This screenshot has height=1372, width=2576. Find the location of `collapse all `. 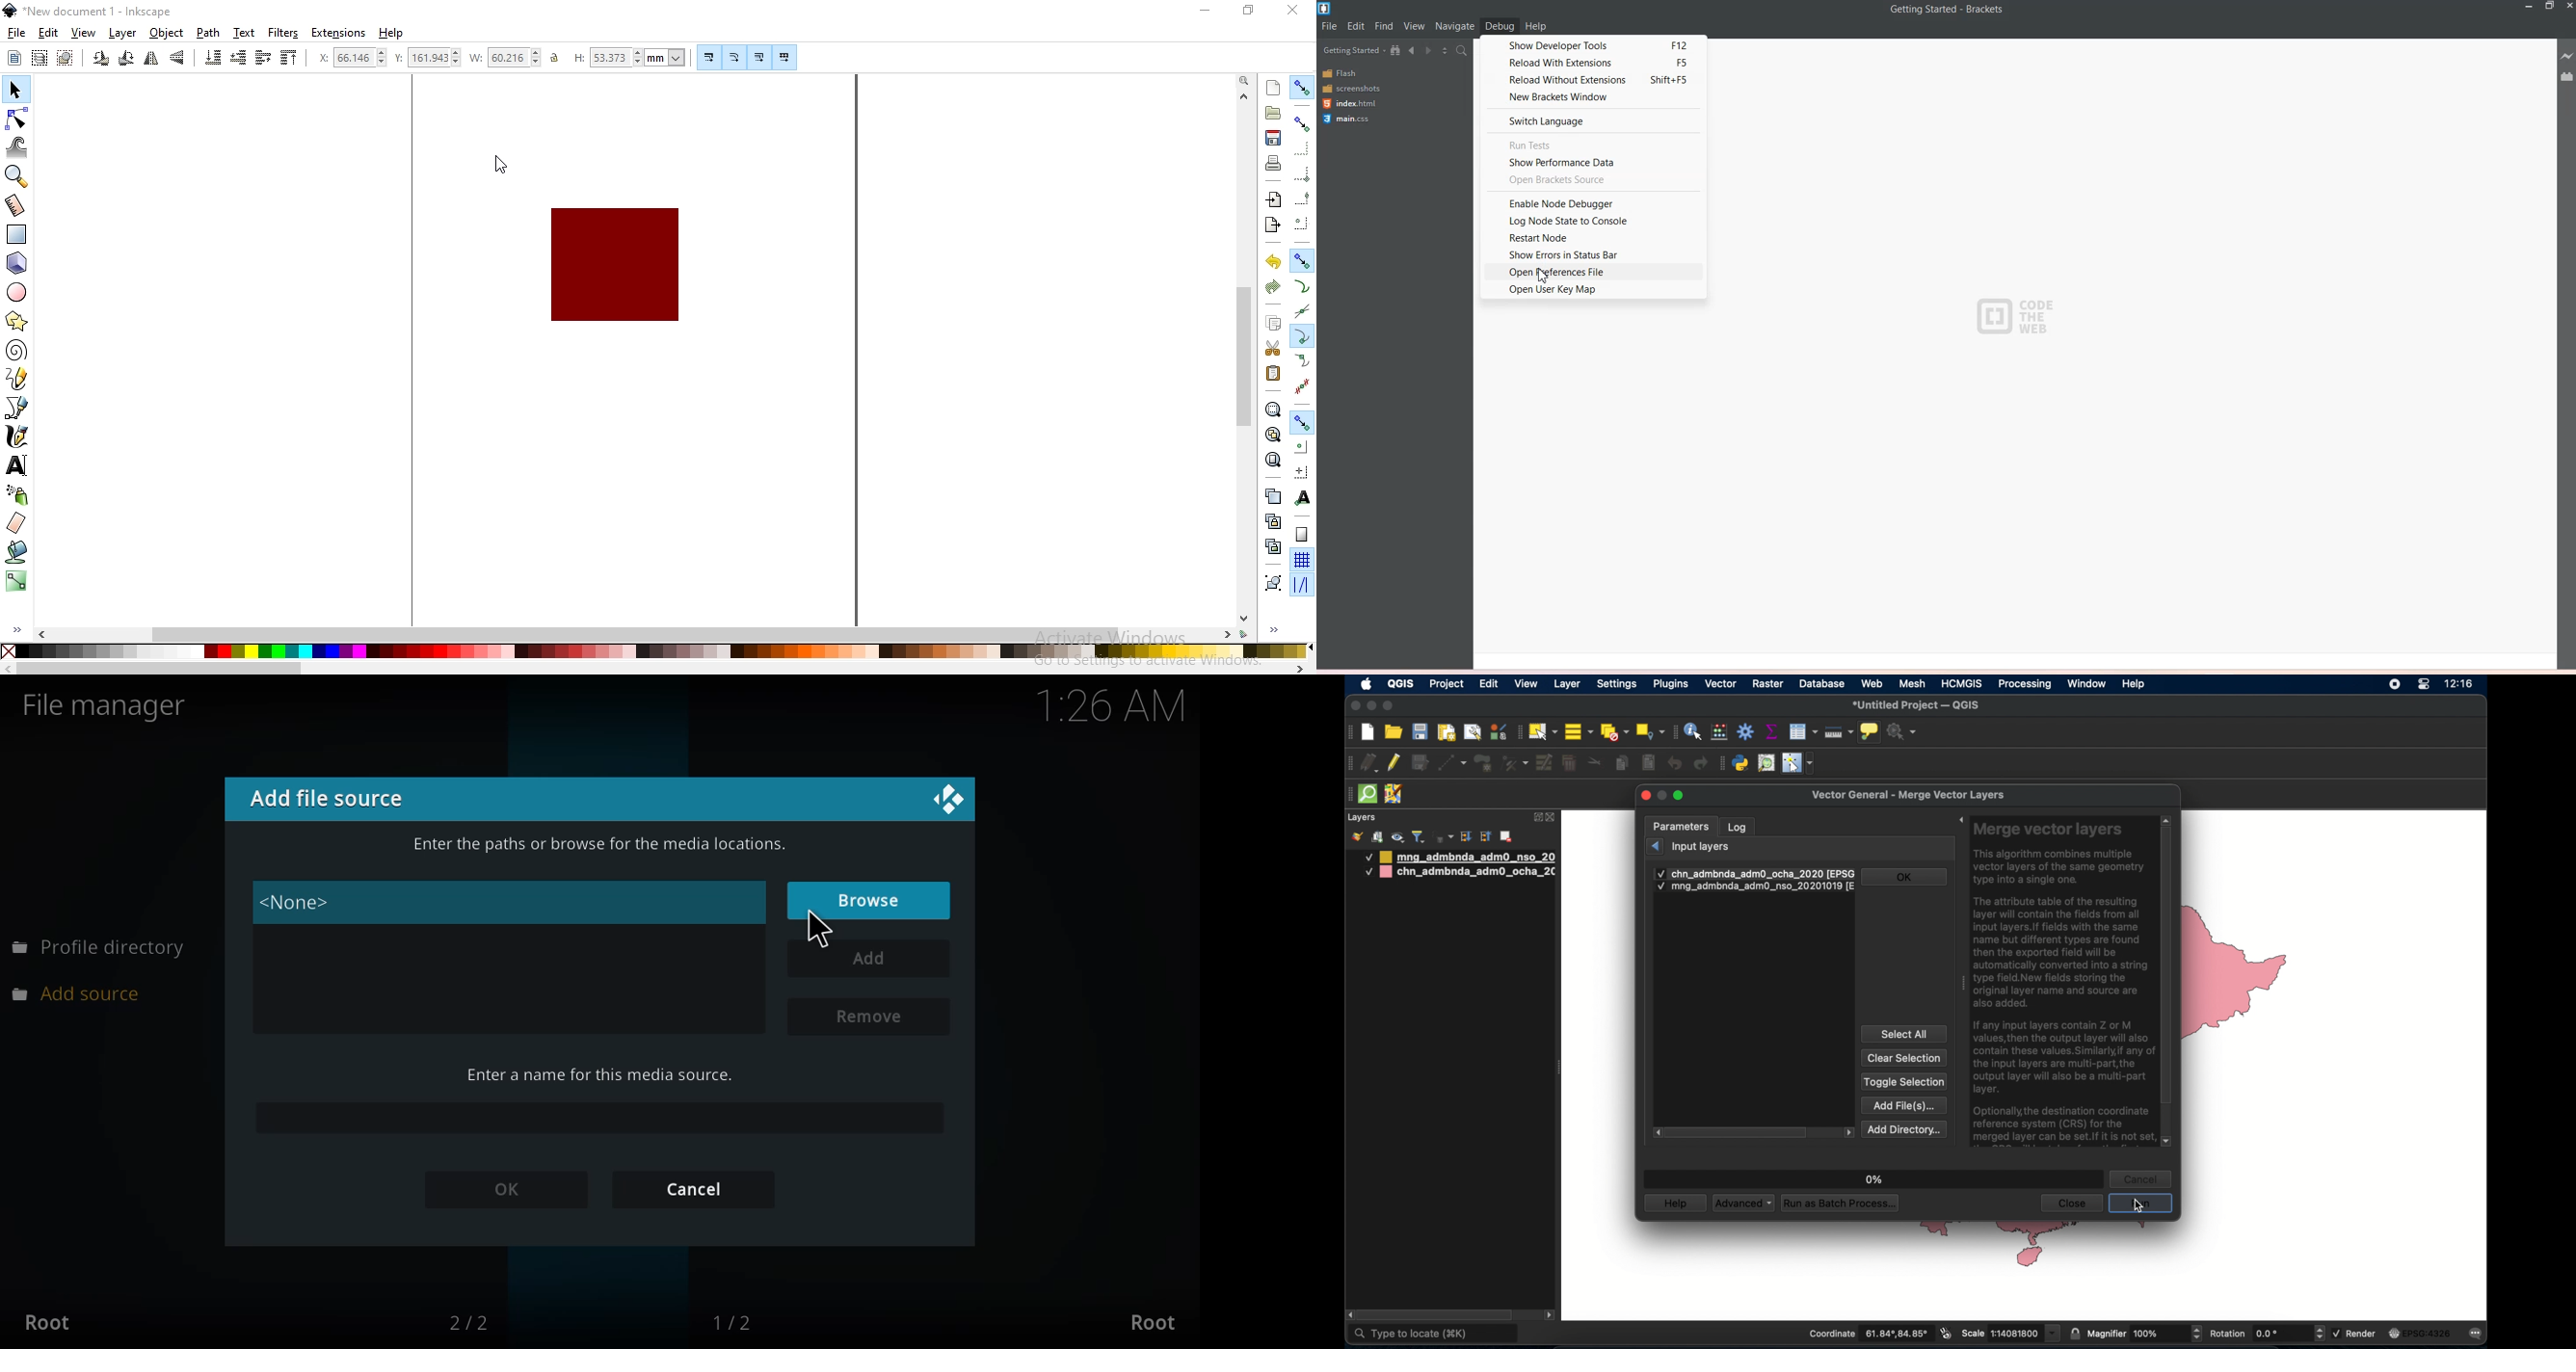

collapse all  is located at coordinates (1486, 838).